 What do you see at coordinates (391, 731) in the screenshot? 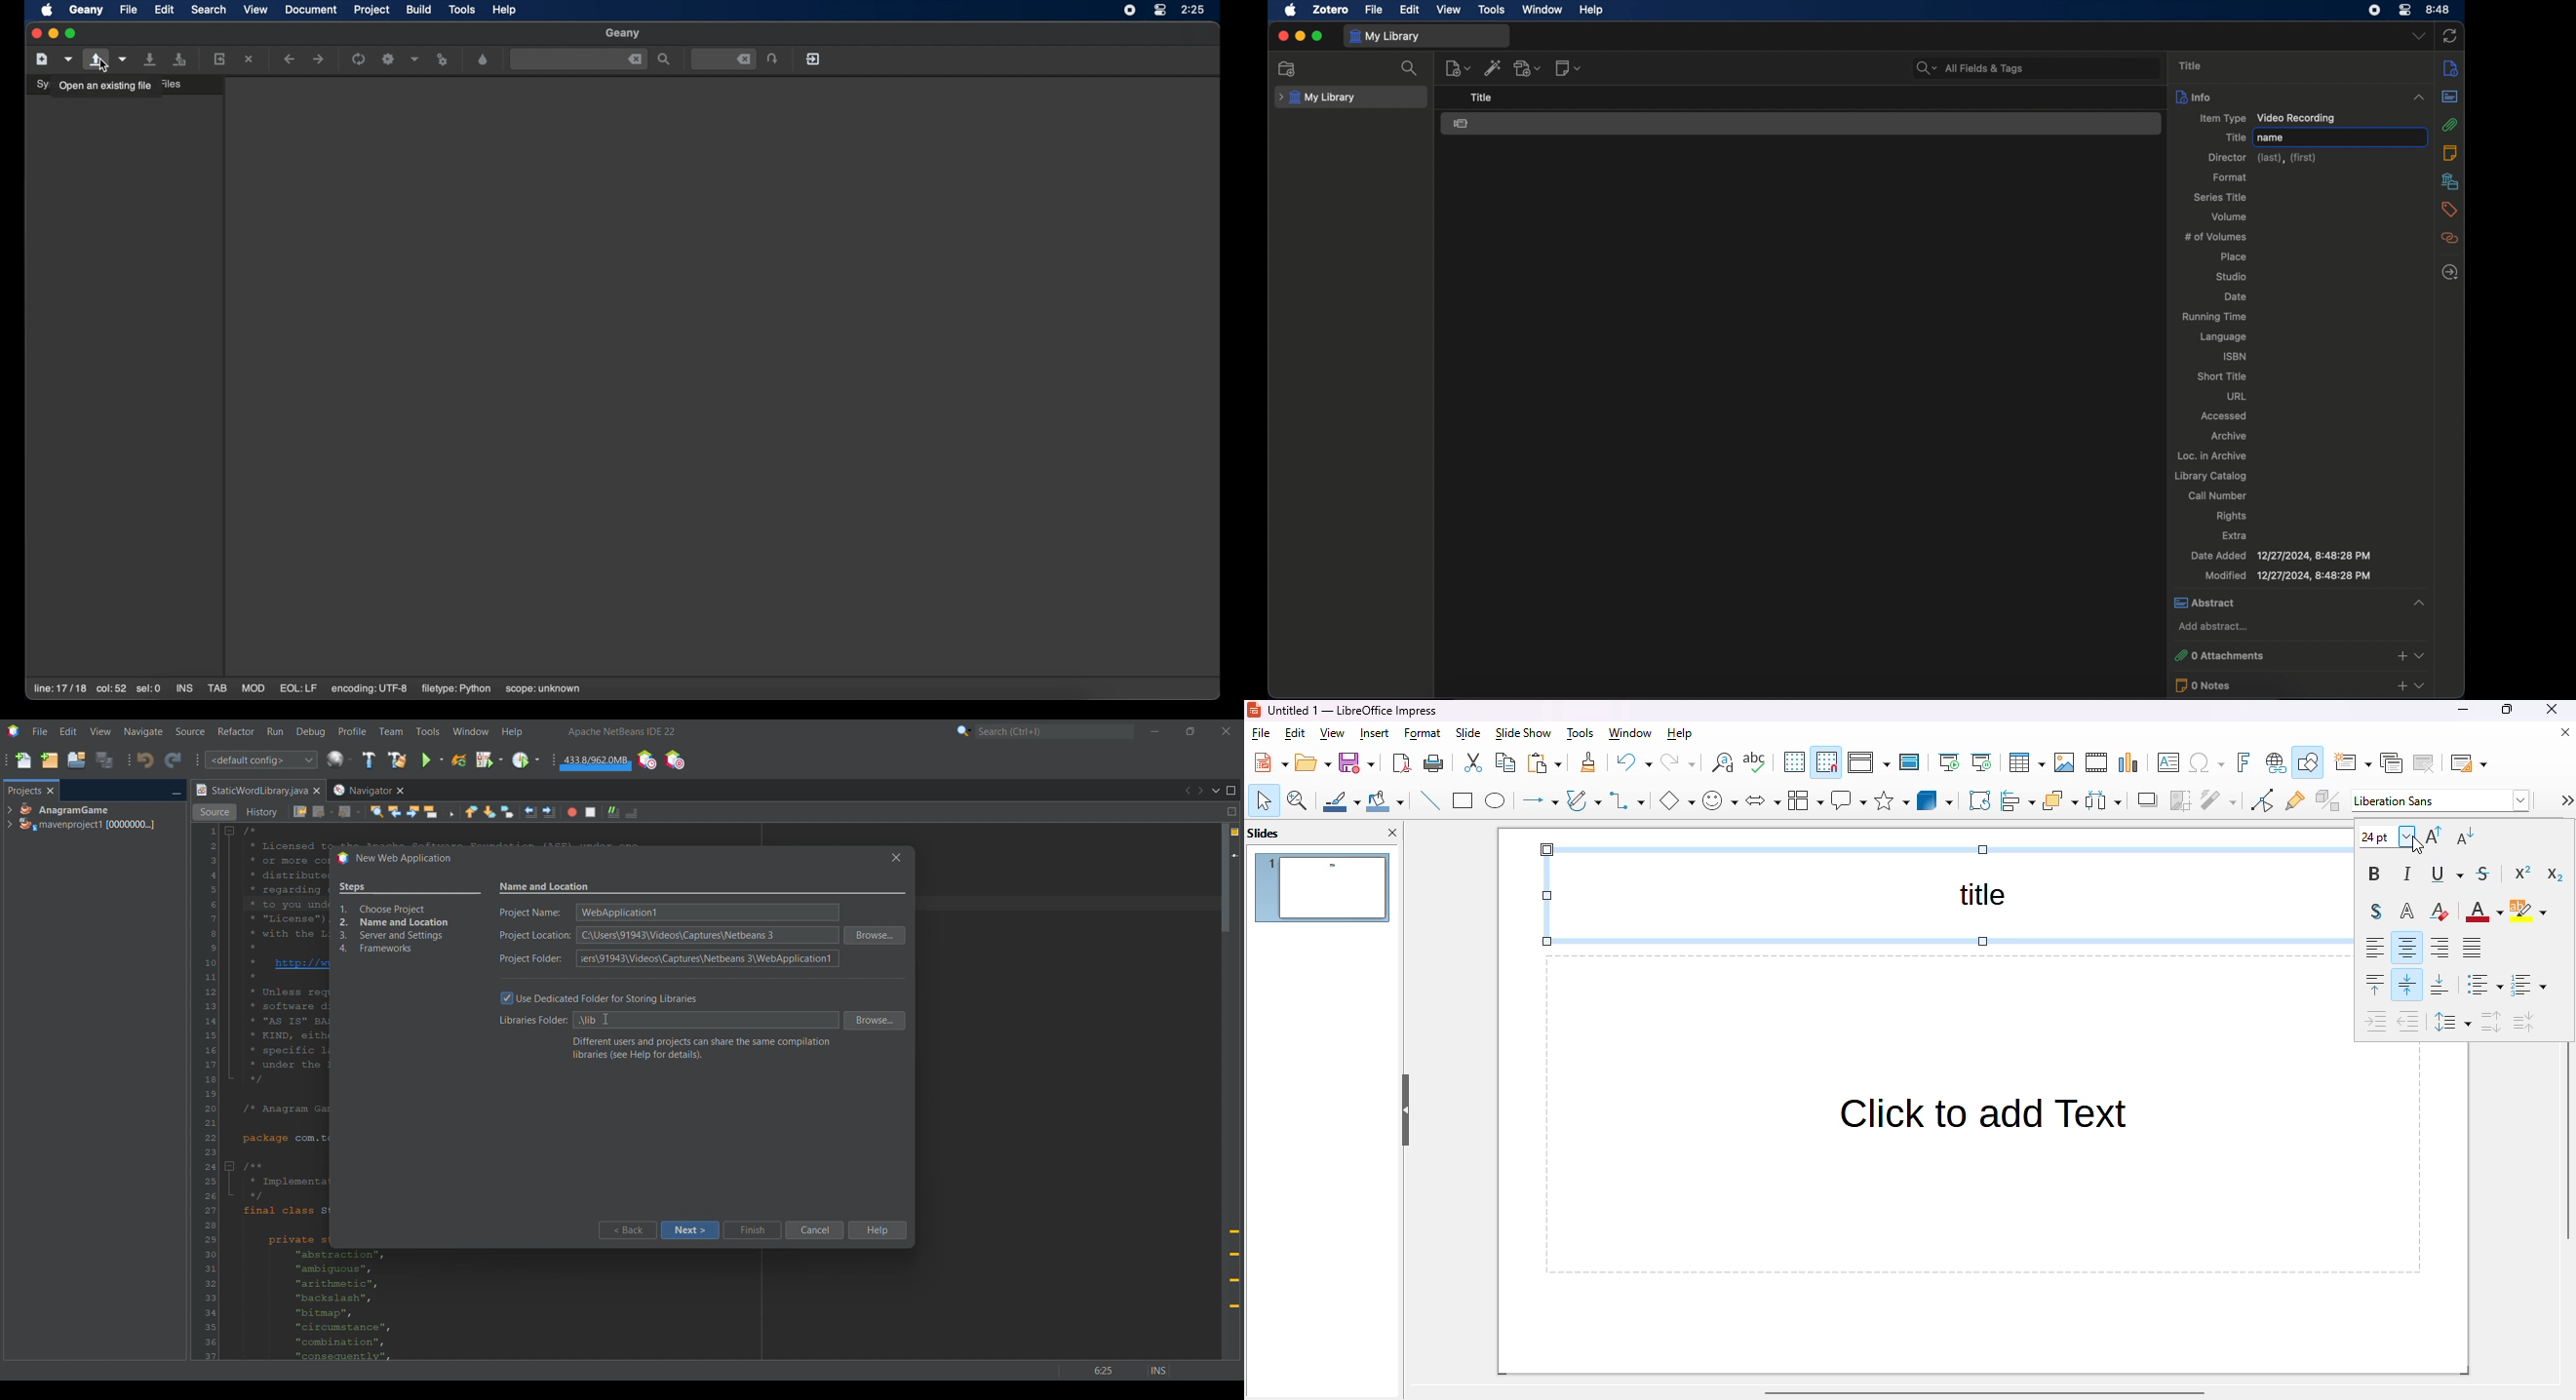
I see `Team menu` at bounding box center [391, 731].